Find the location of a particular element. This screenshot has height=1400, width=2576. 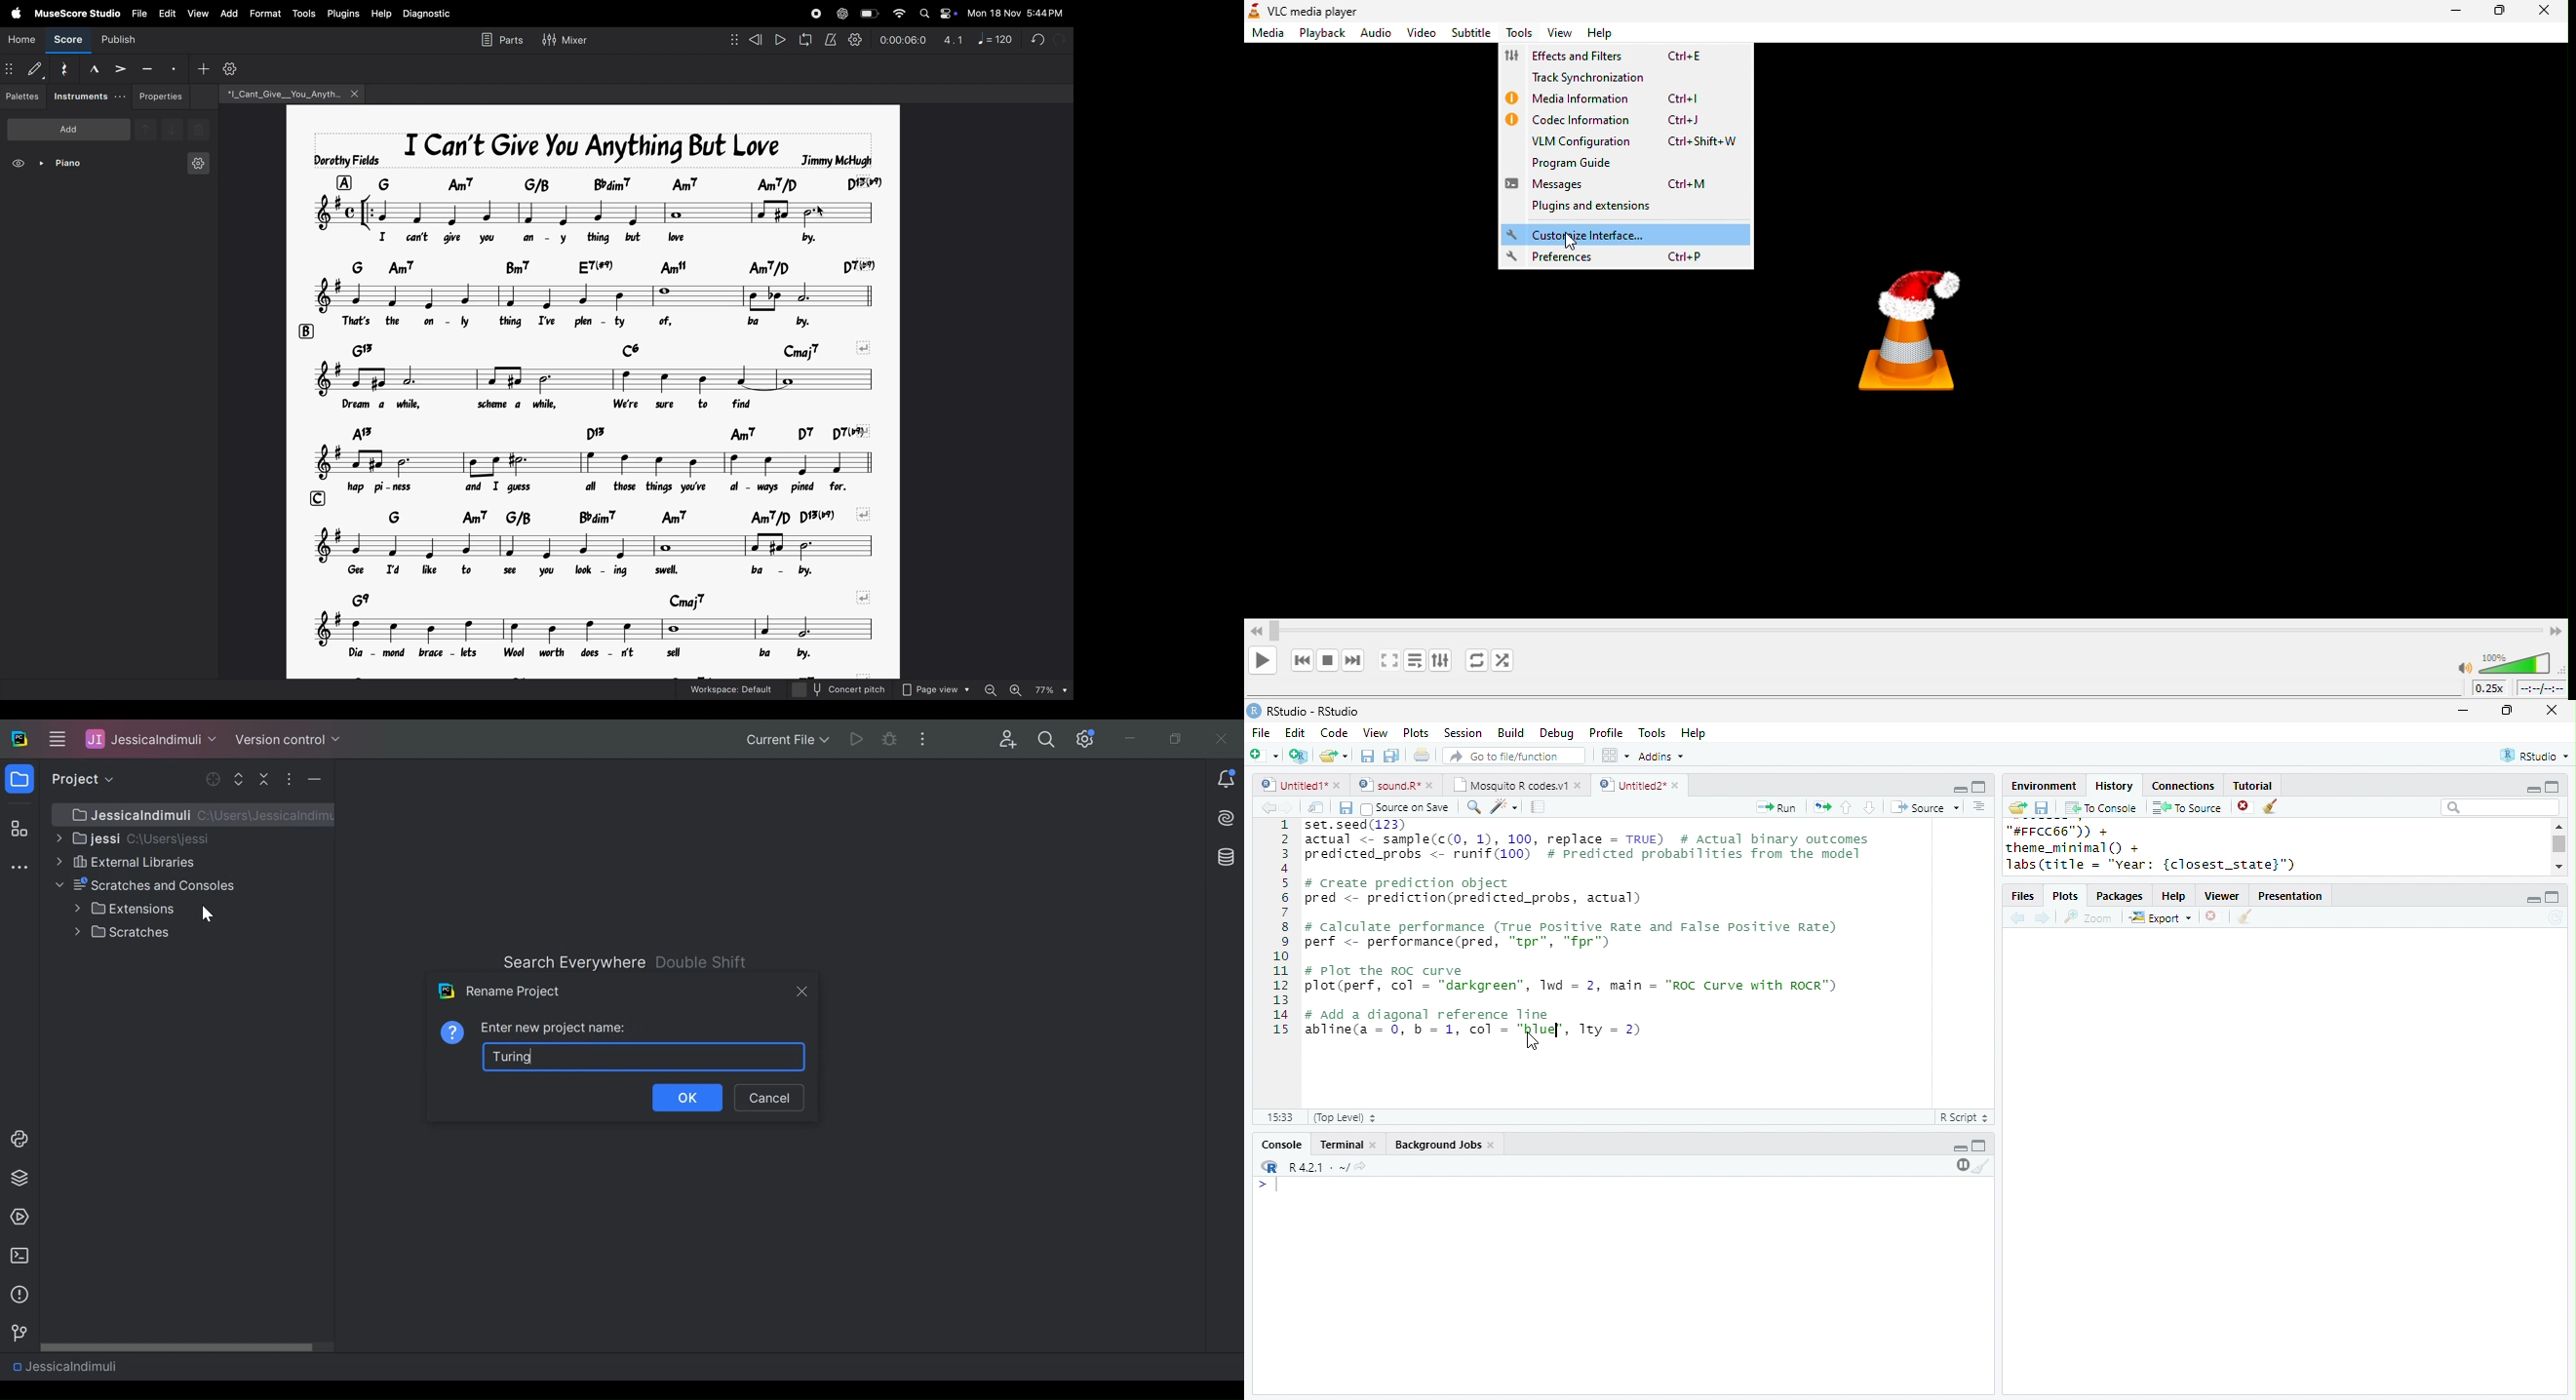

Structure is located at coordinates (17, 830).